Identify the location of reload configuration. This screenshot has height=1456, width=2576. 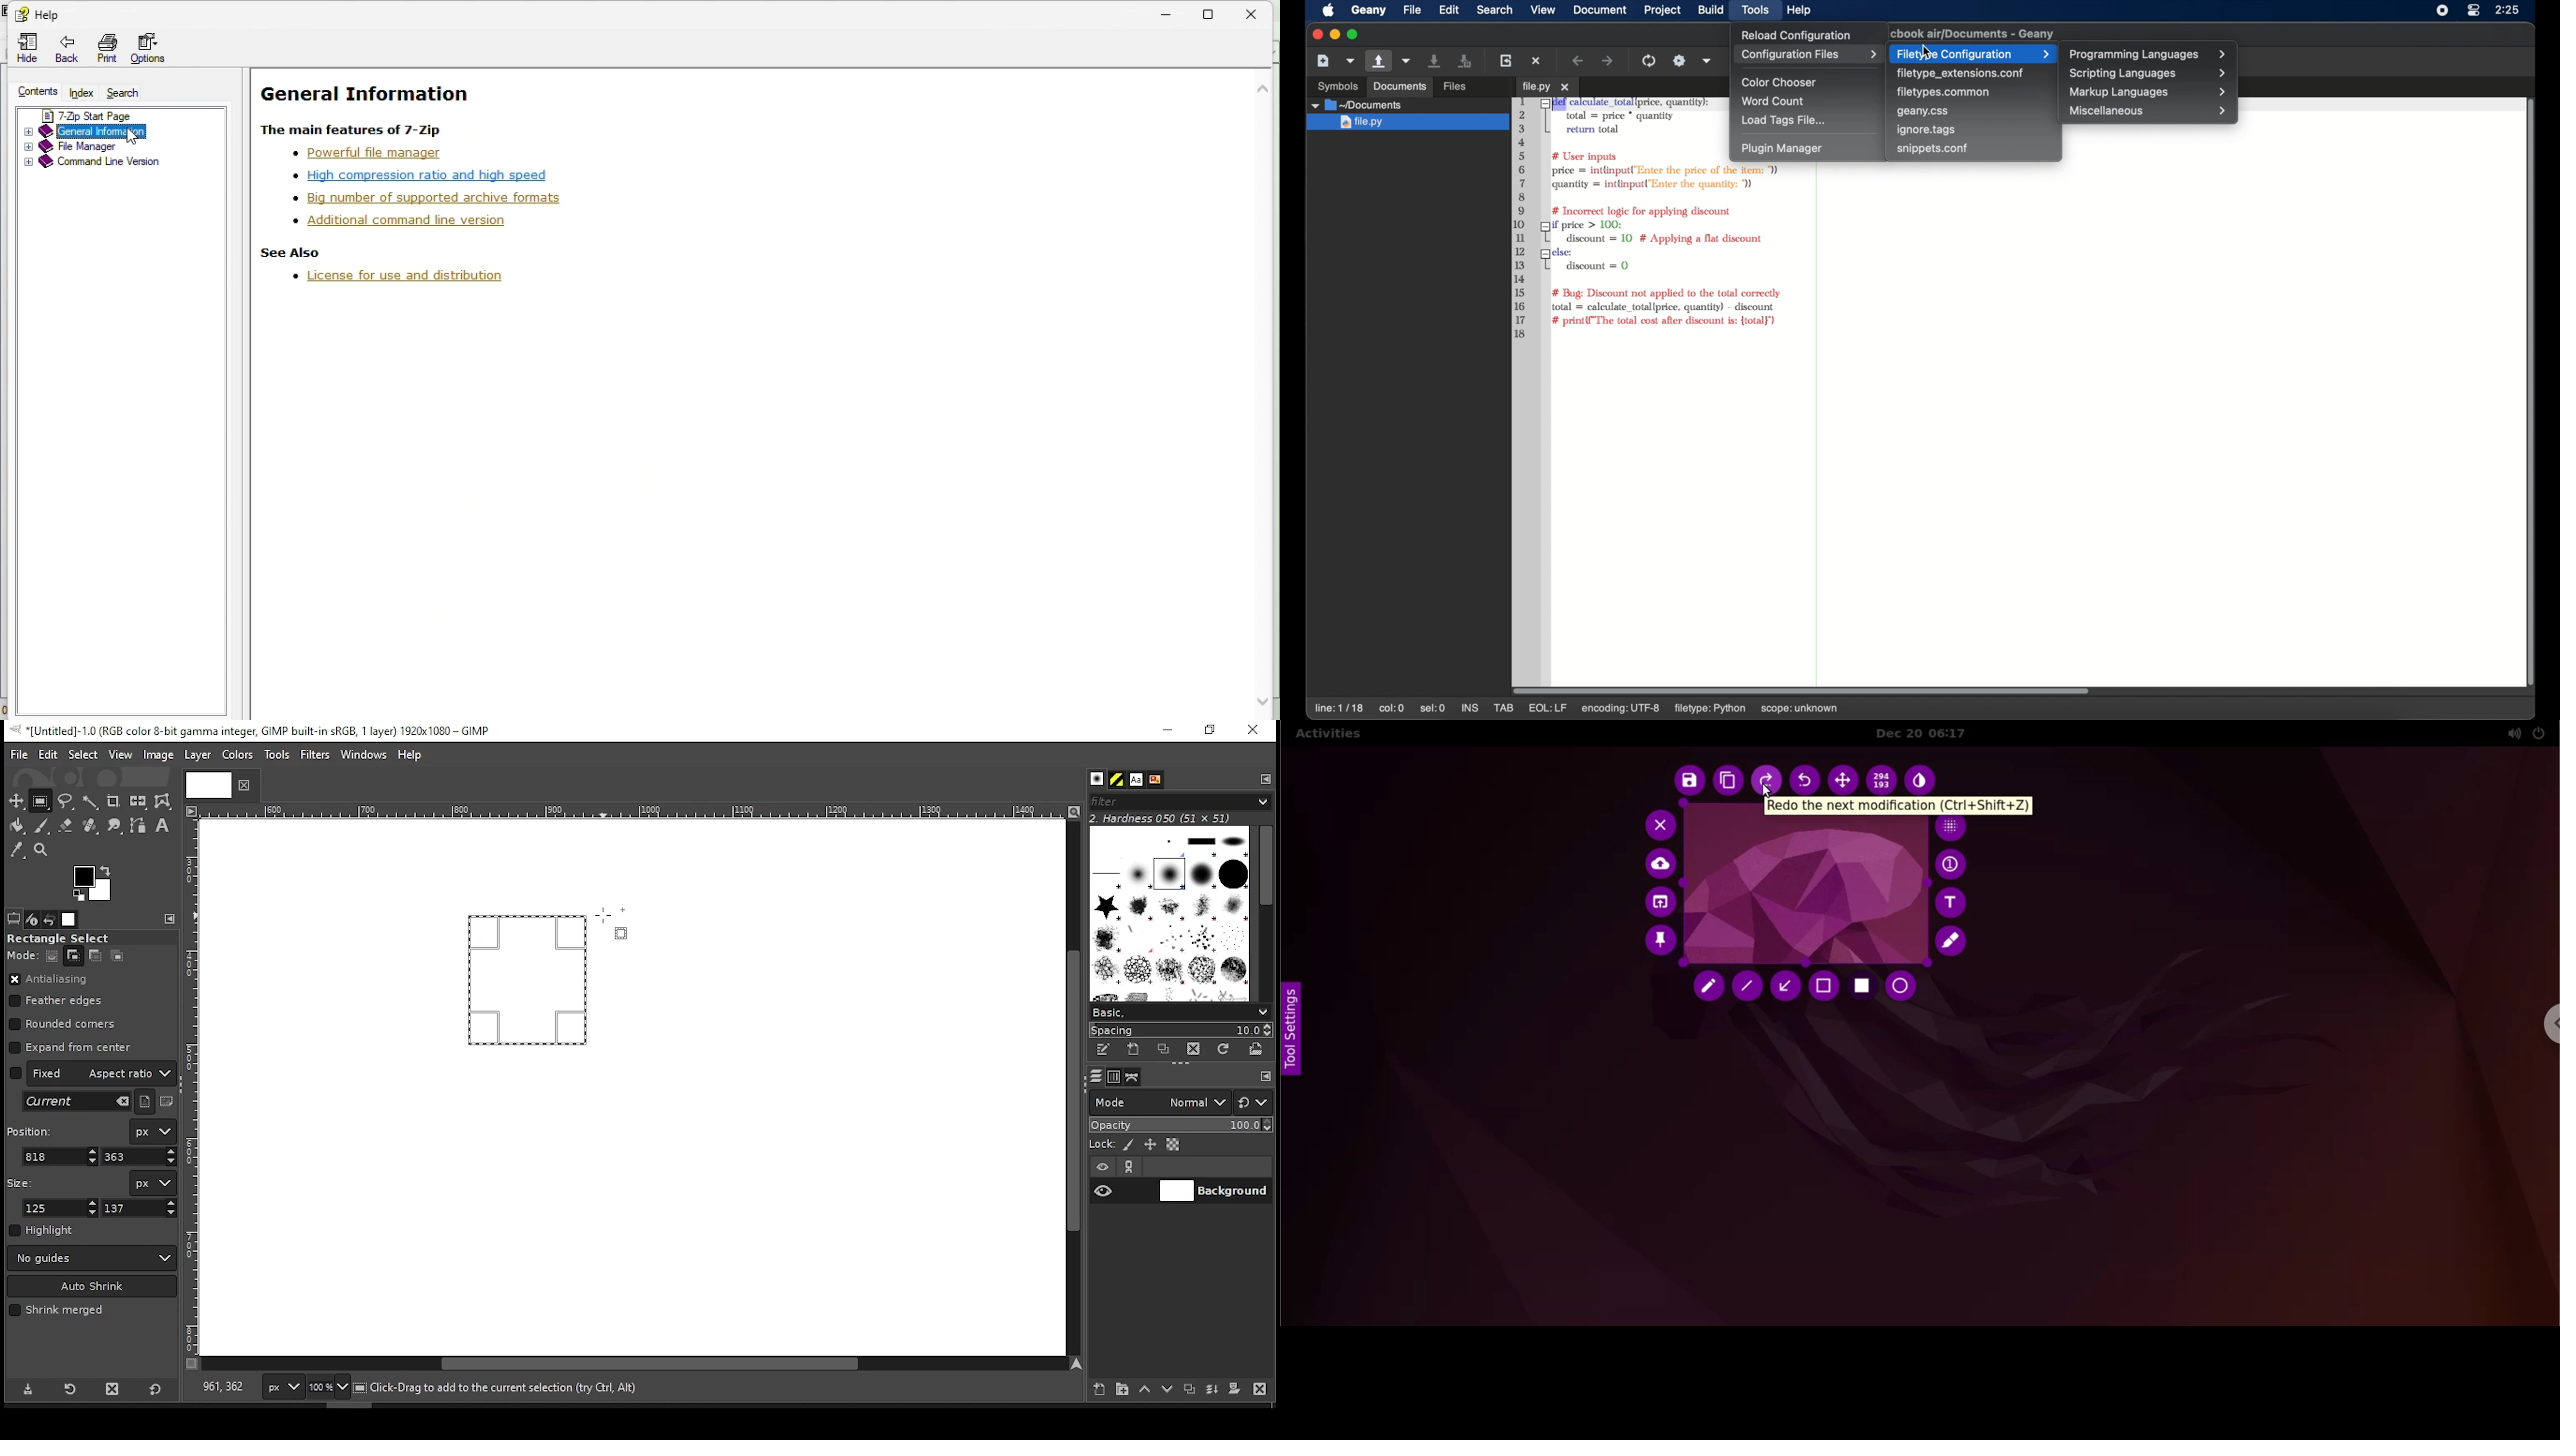
(1795, 35).